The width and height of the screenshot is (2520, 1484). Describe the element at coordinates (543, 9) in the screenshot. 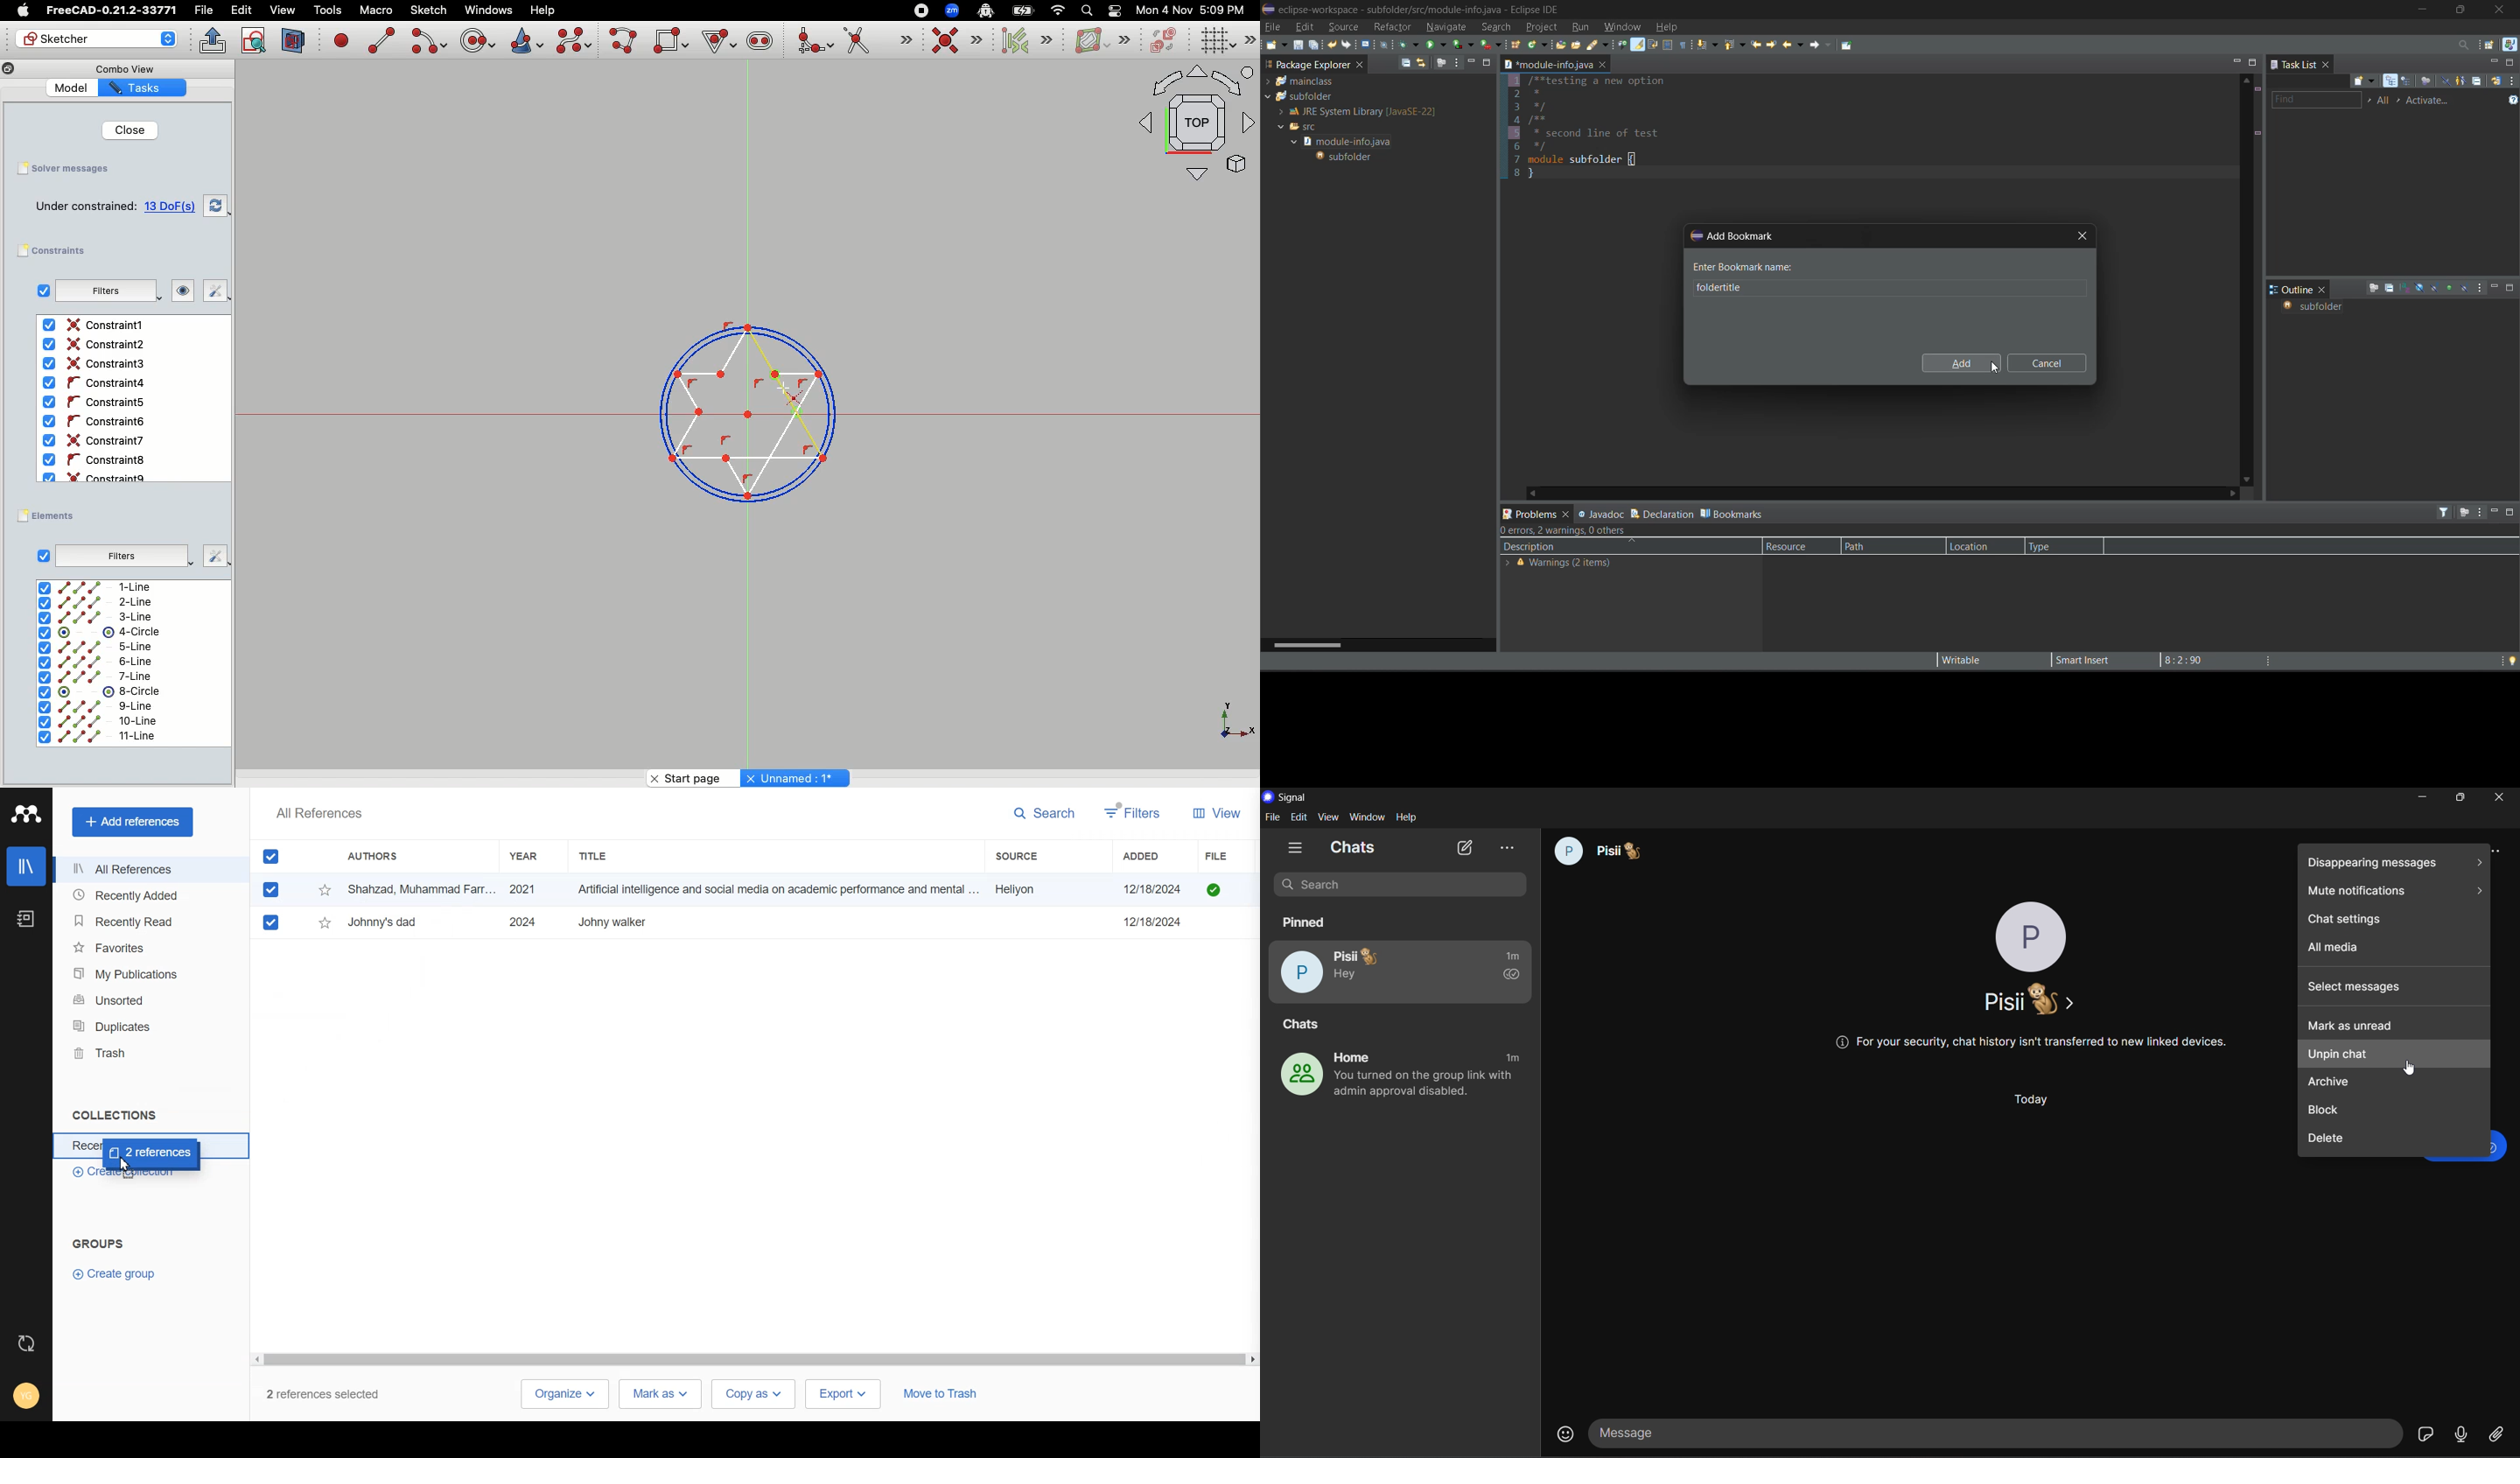

I see `Help` at that location.